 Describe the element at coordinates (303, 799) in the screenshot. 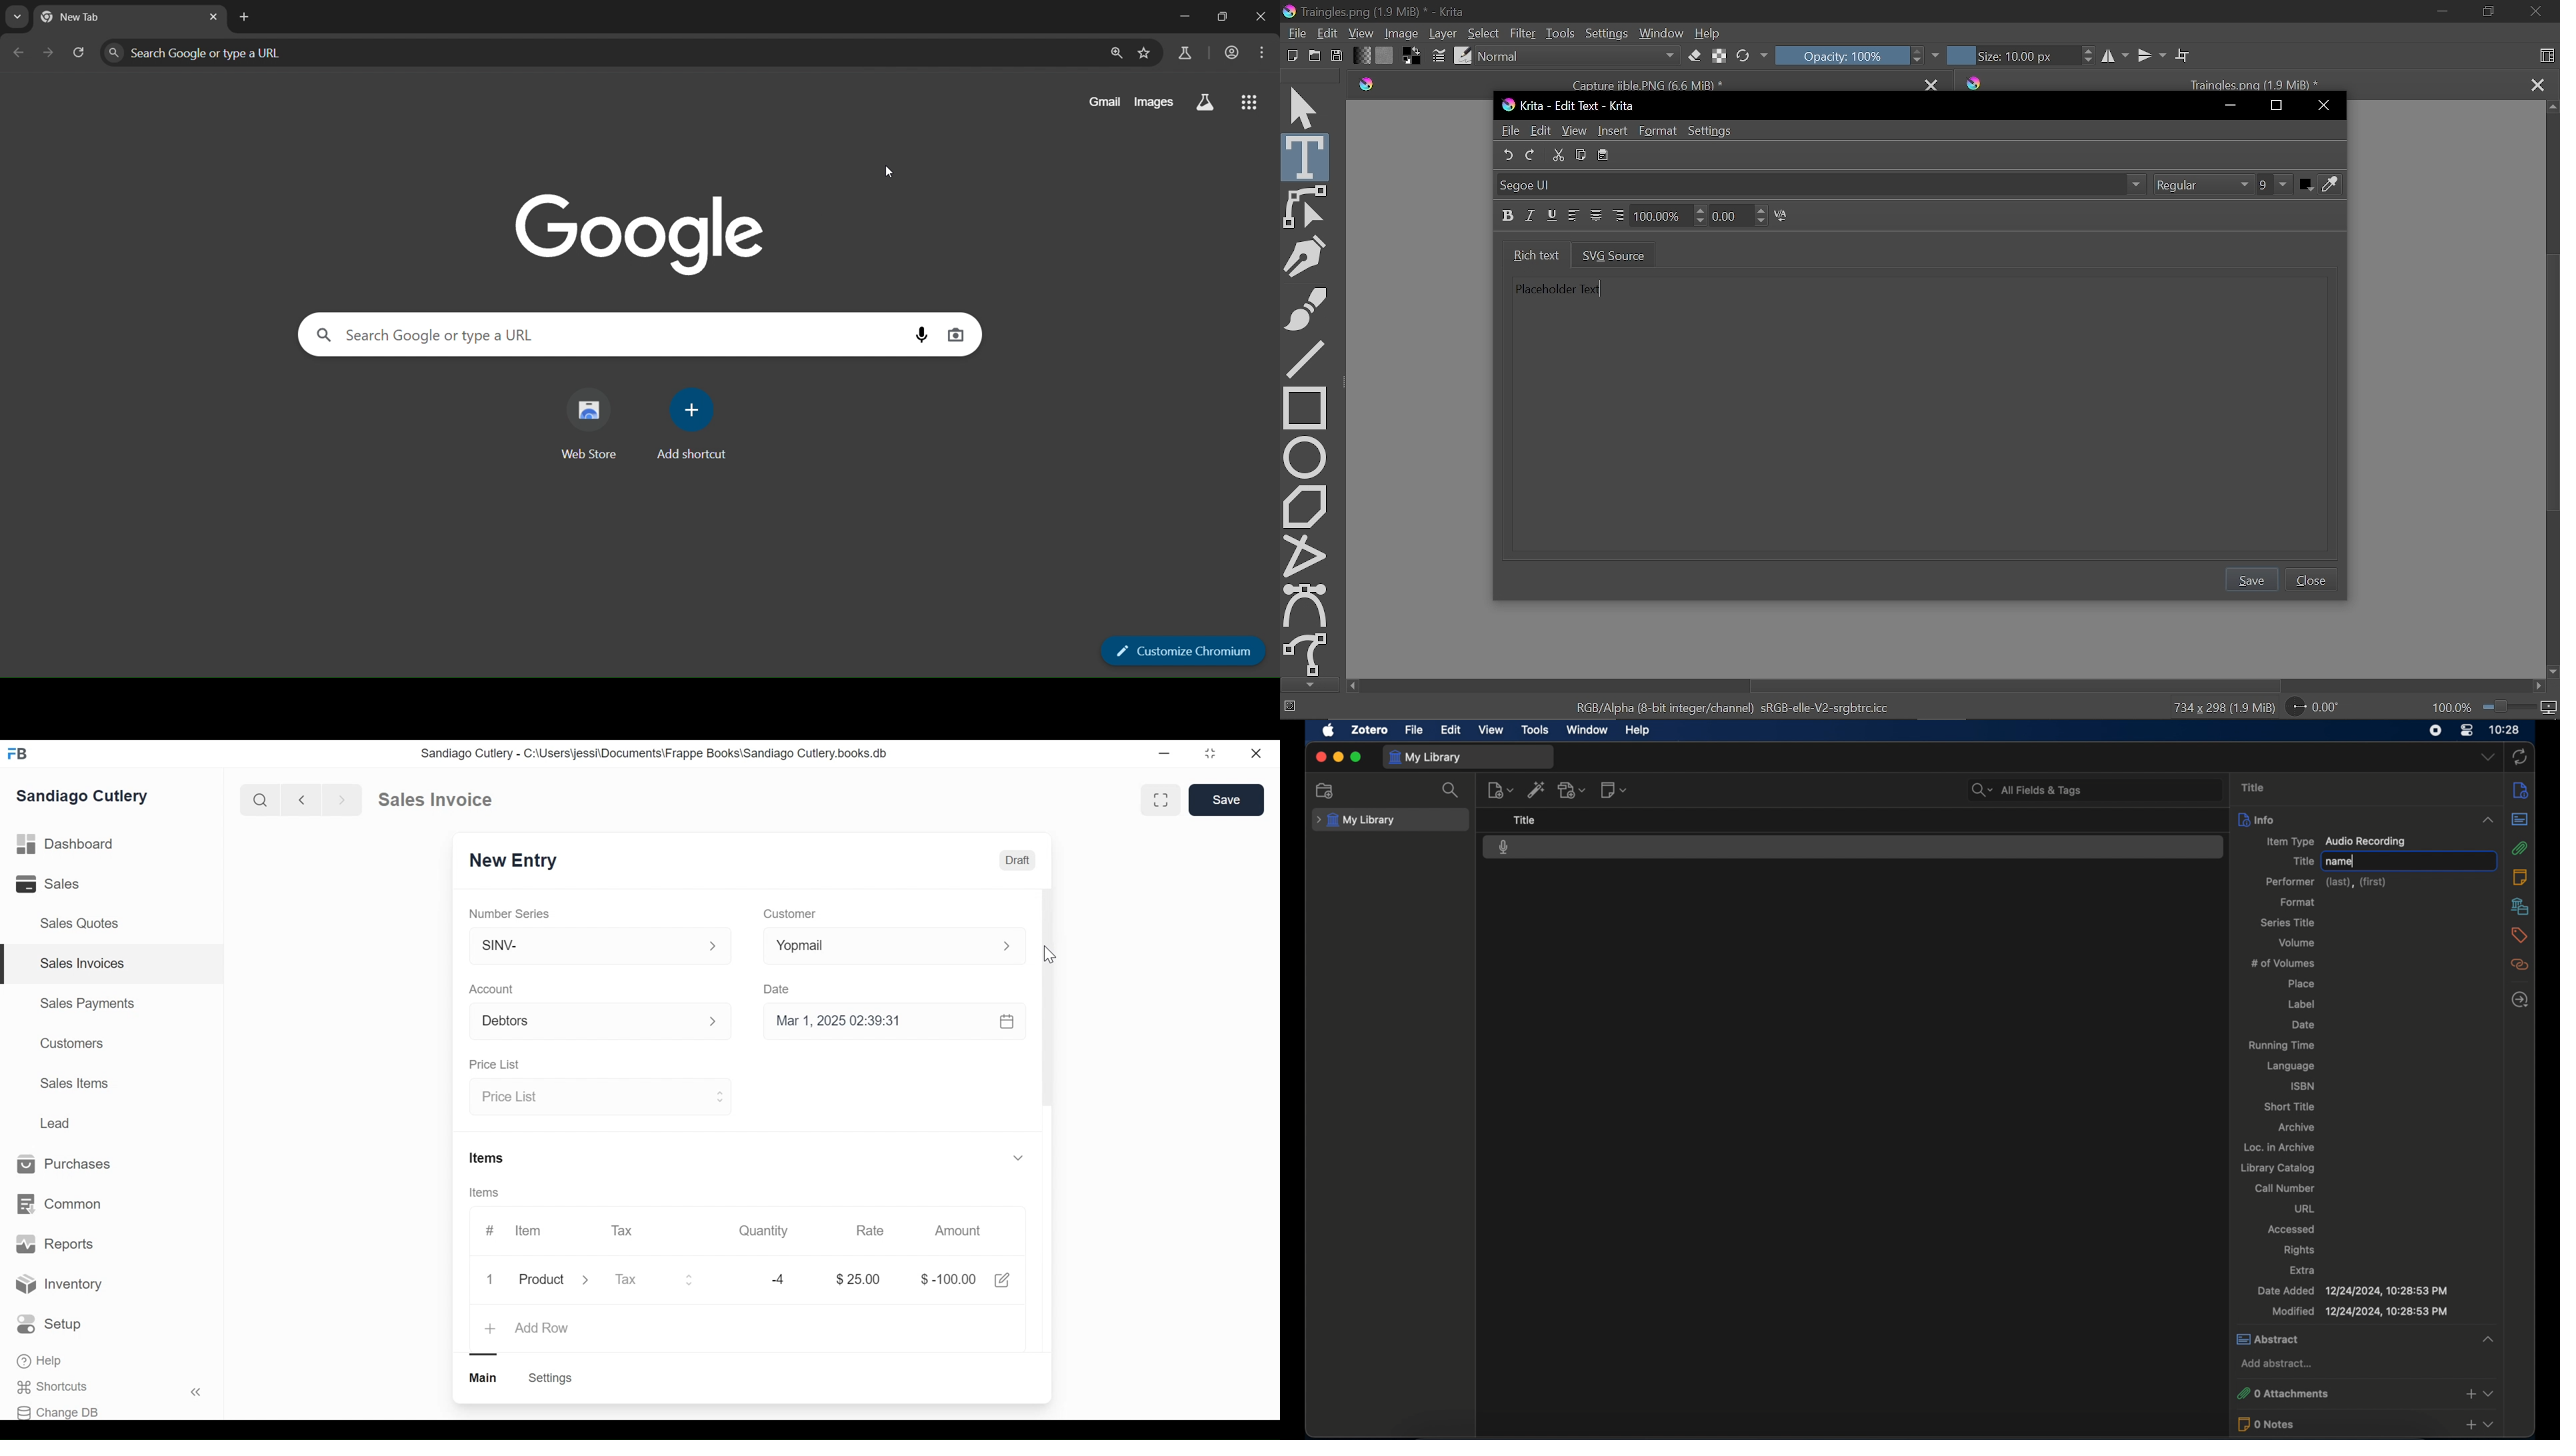

I see `Previous` at that location.